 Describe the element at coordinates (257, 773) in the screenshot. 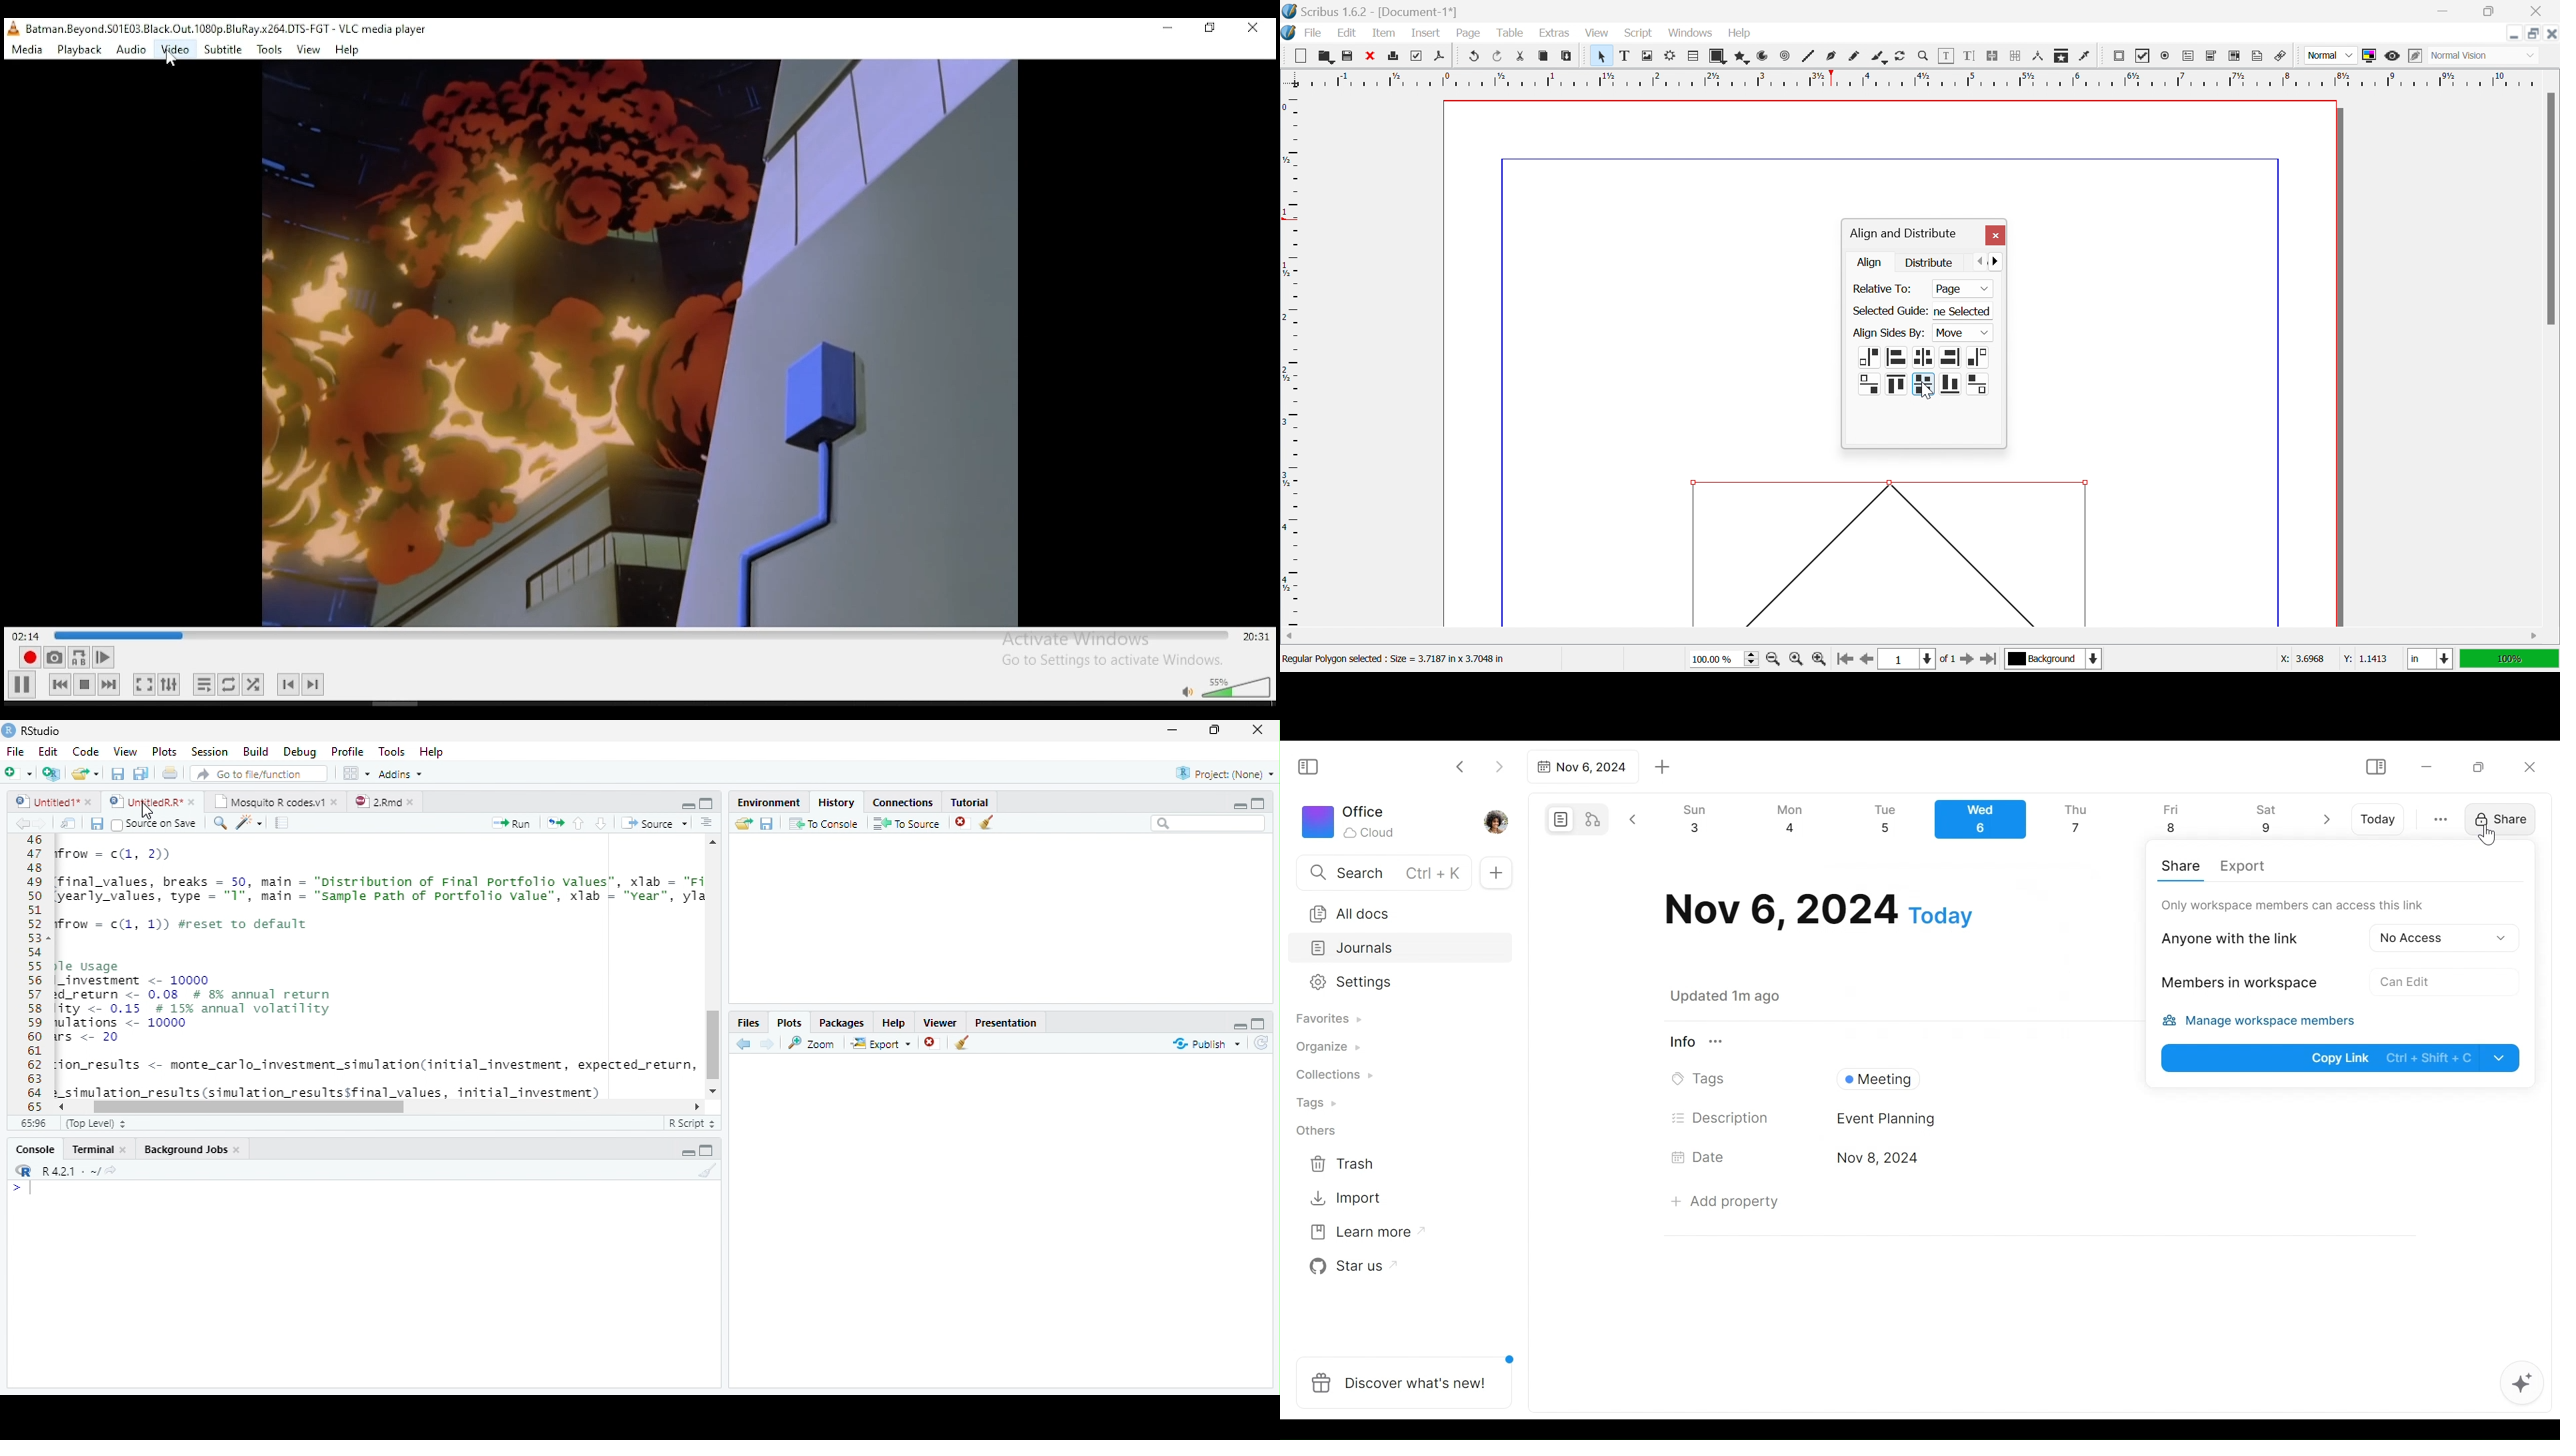

I see `Go to file/function` at that location.